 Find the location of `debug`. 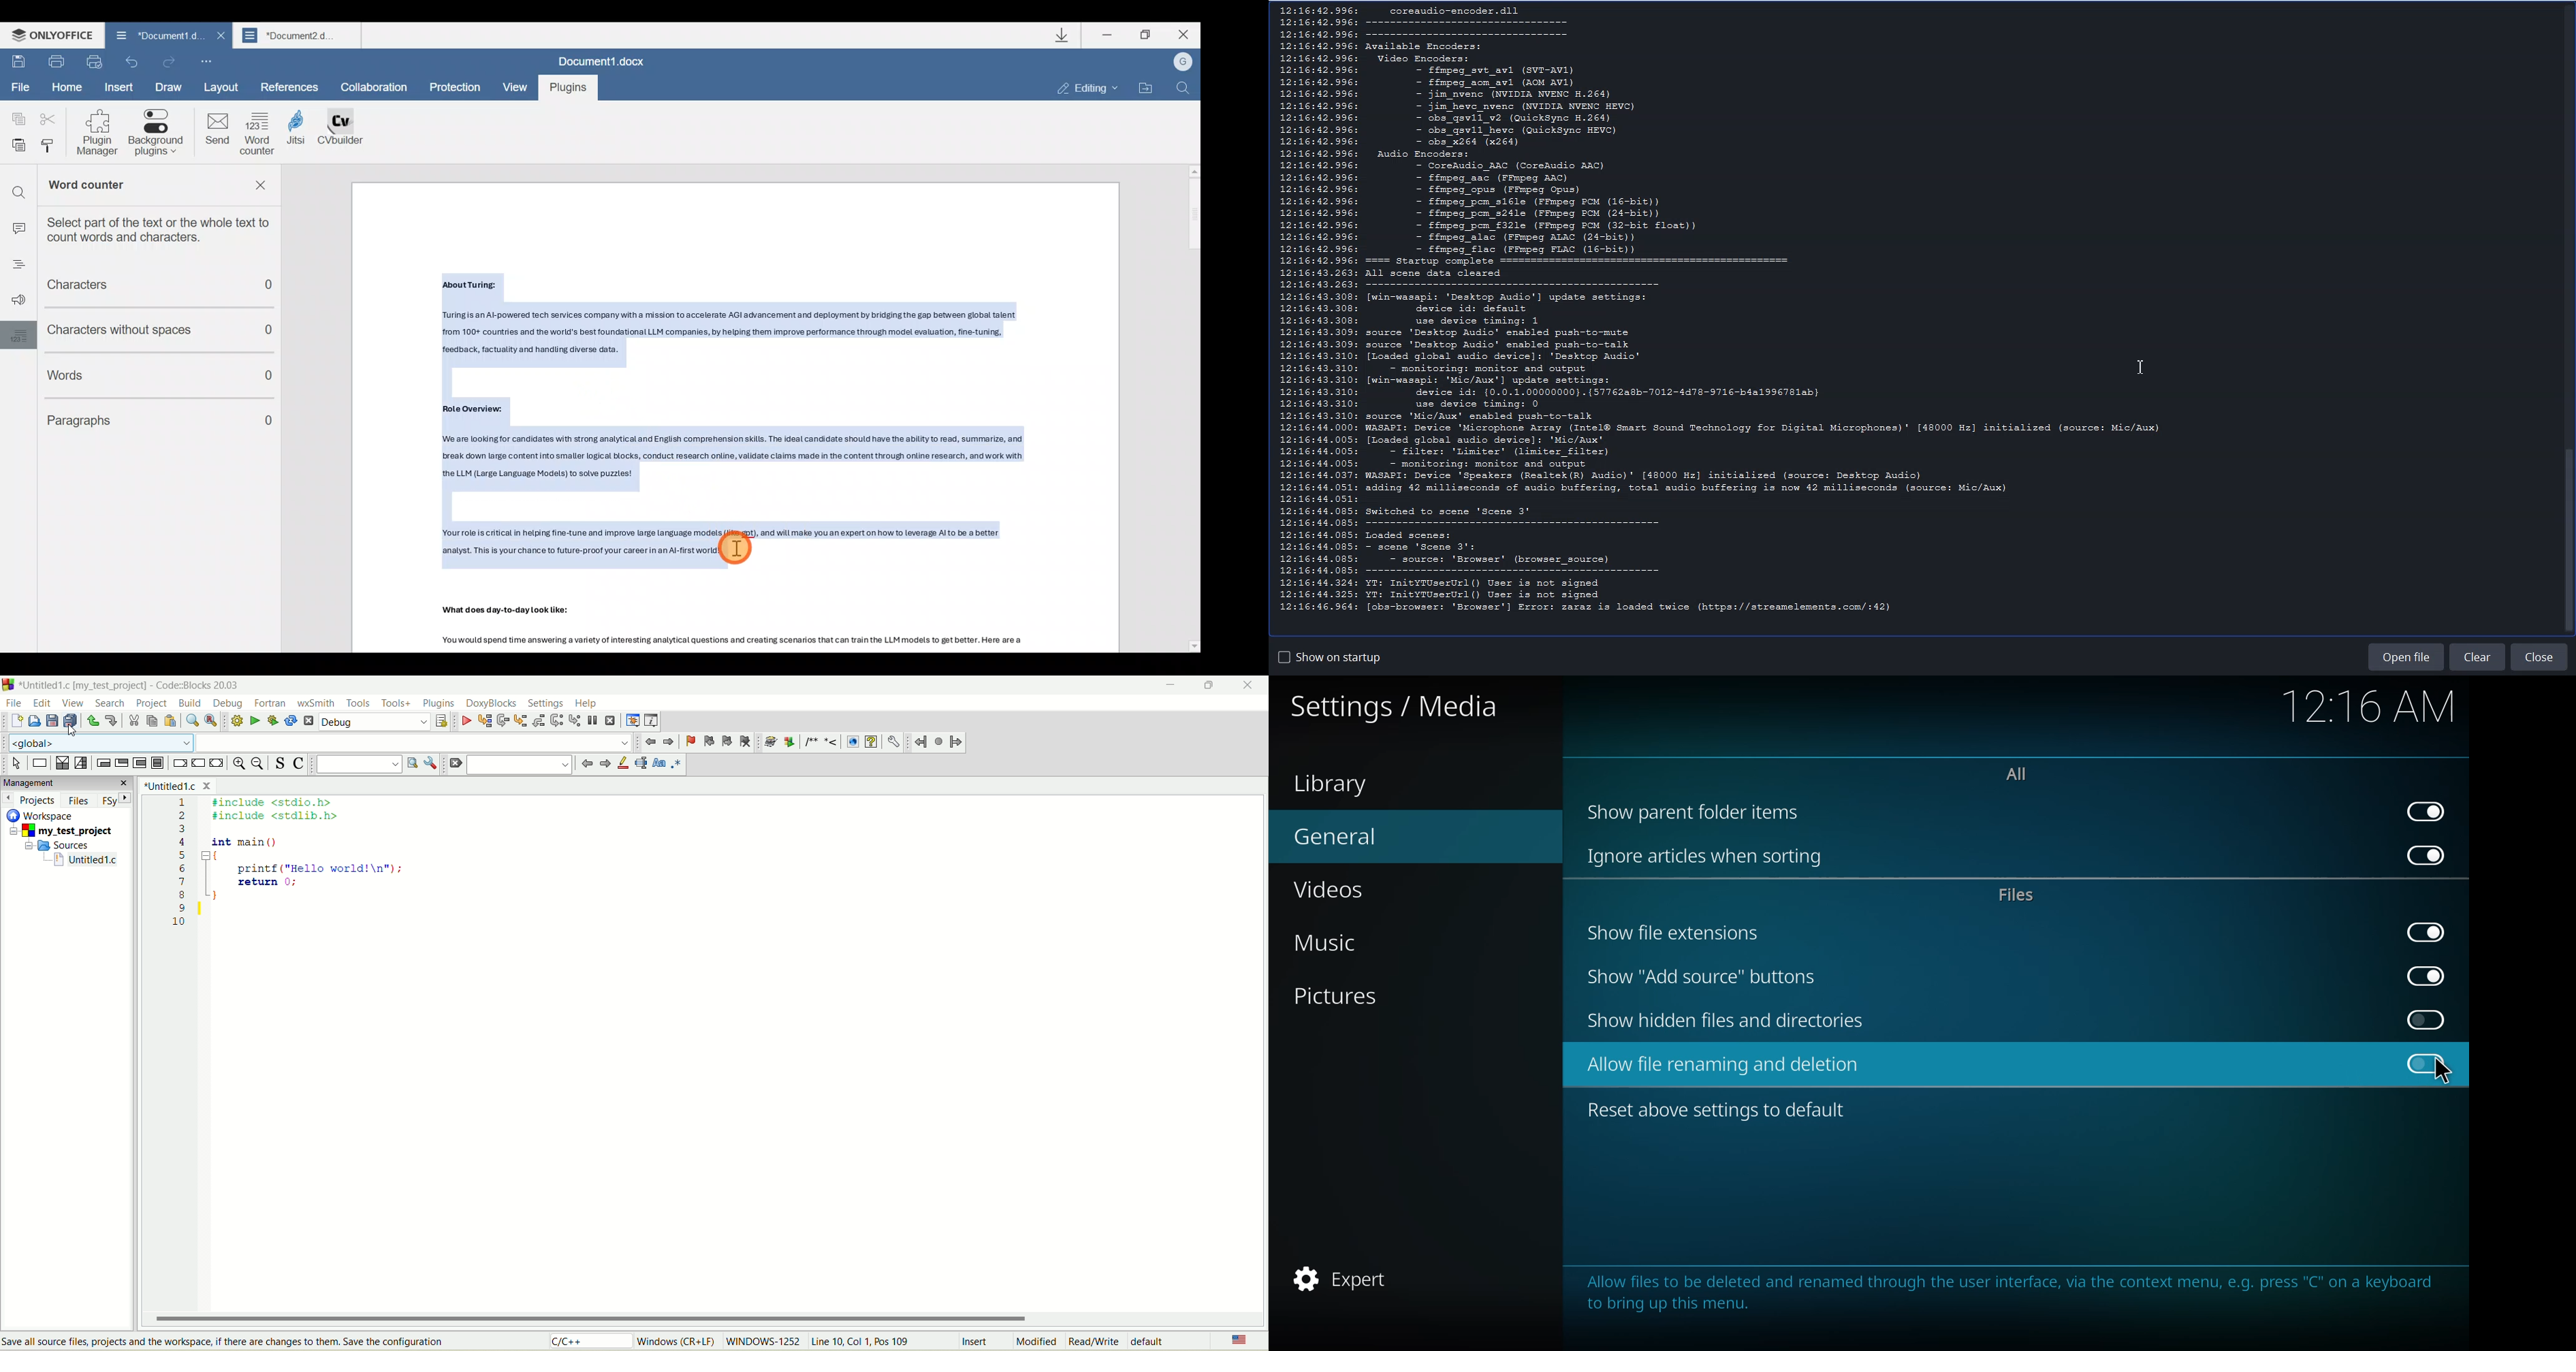

debug is located at coordinates (373, 721).